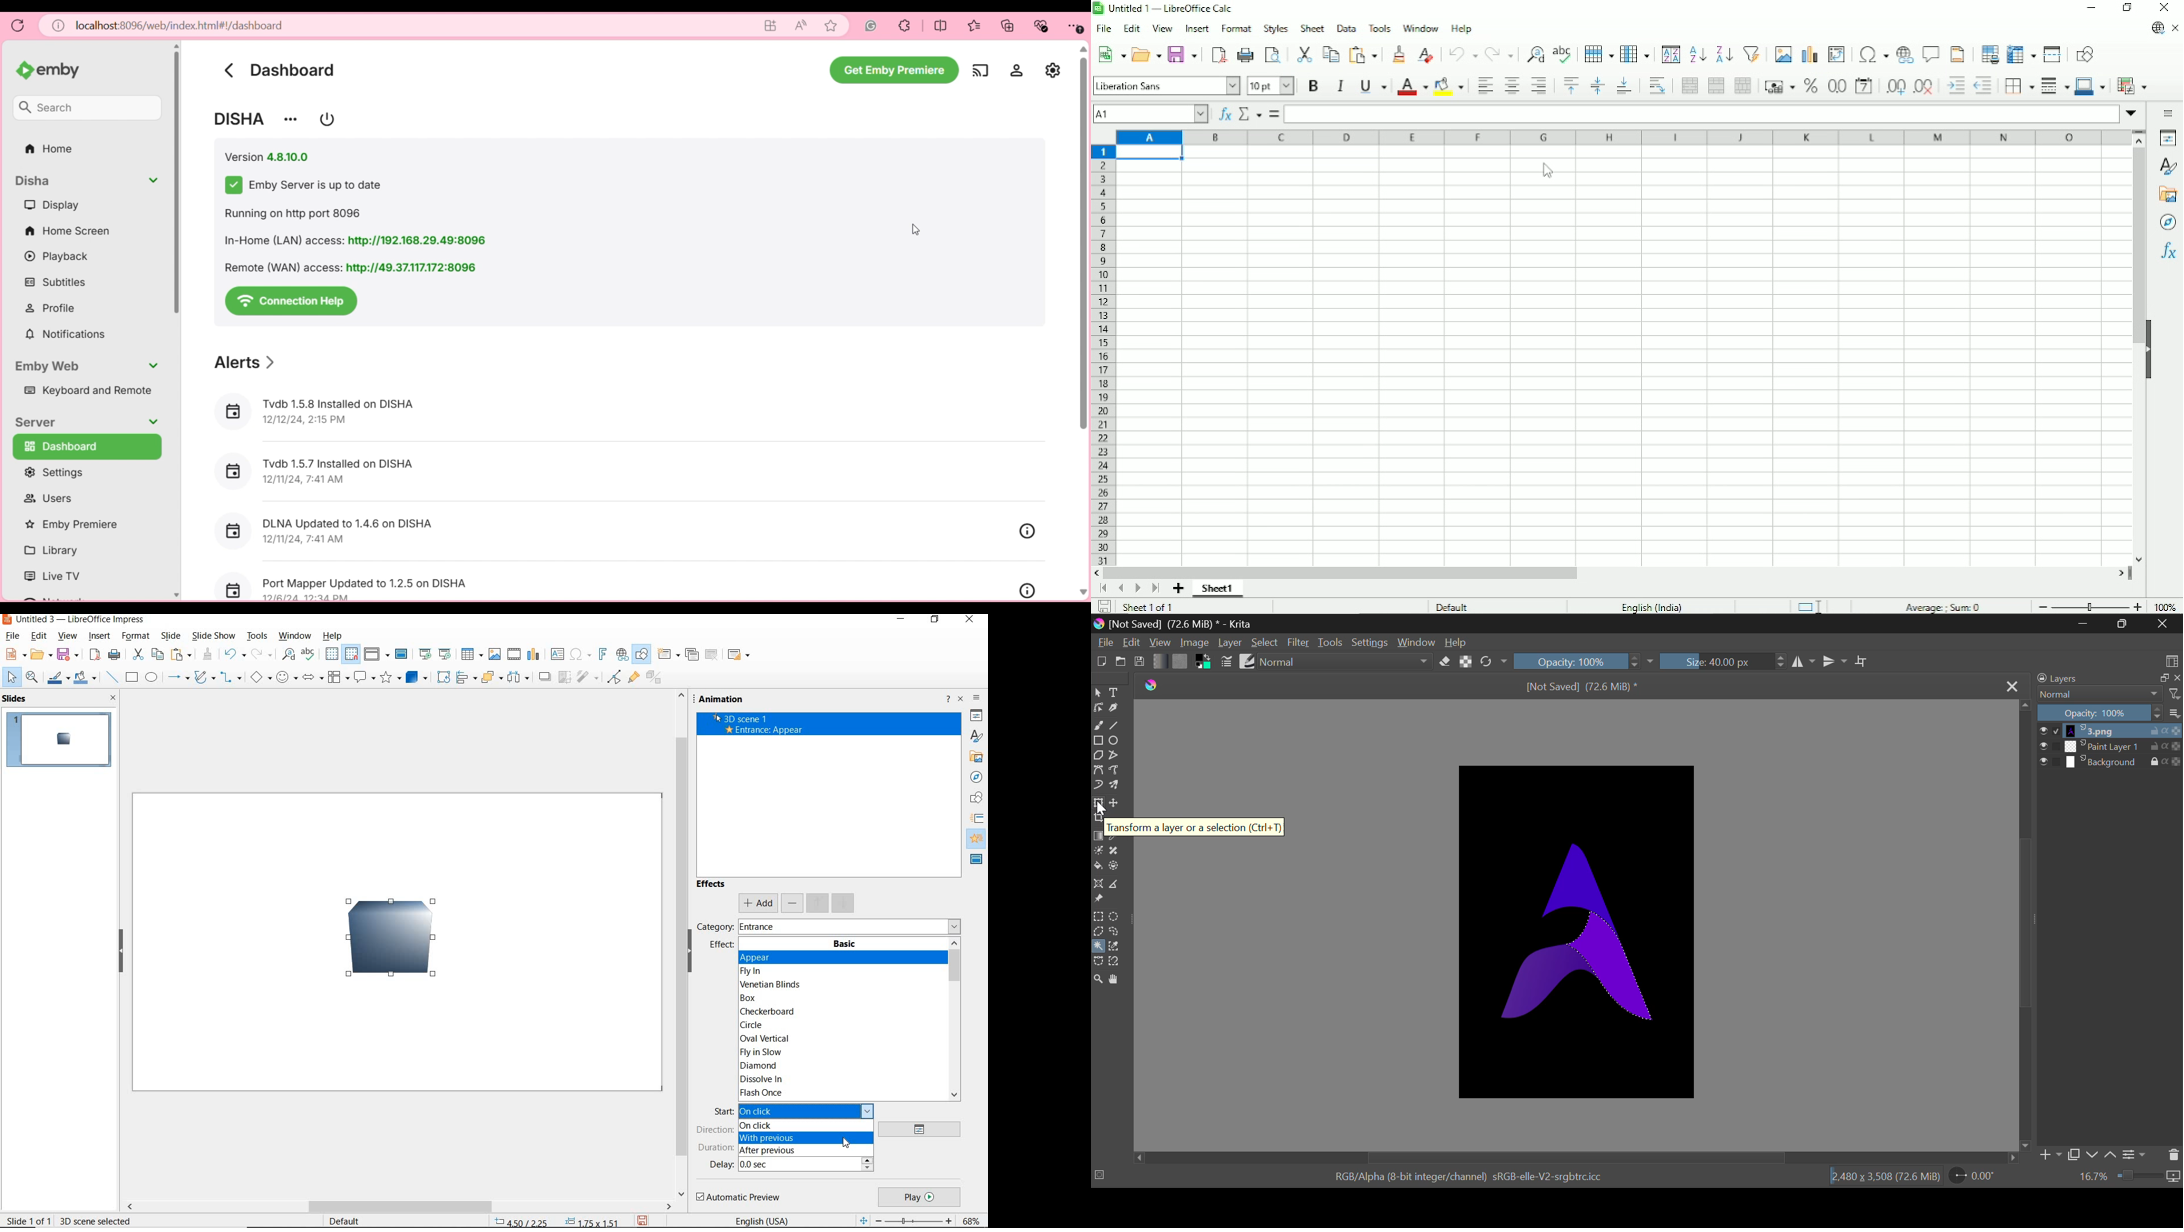 The width and height of the screenshot is (2184, 1232). What do you see at coordinates (1105, 642) in the screenshot?
I see `File` at bounding box center [1105, 642].